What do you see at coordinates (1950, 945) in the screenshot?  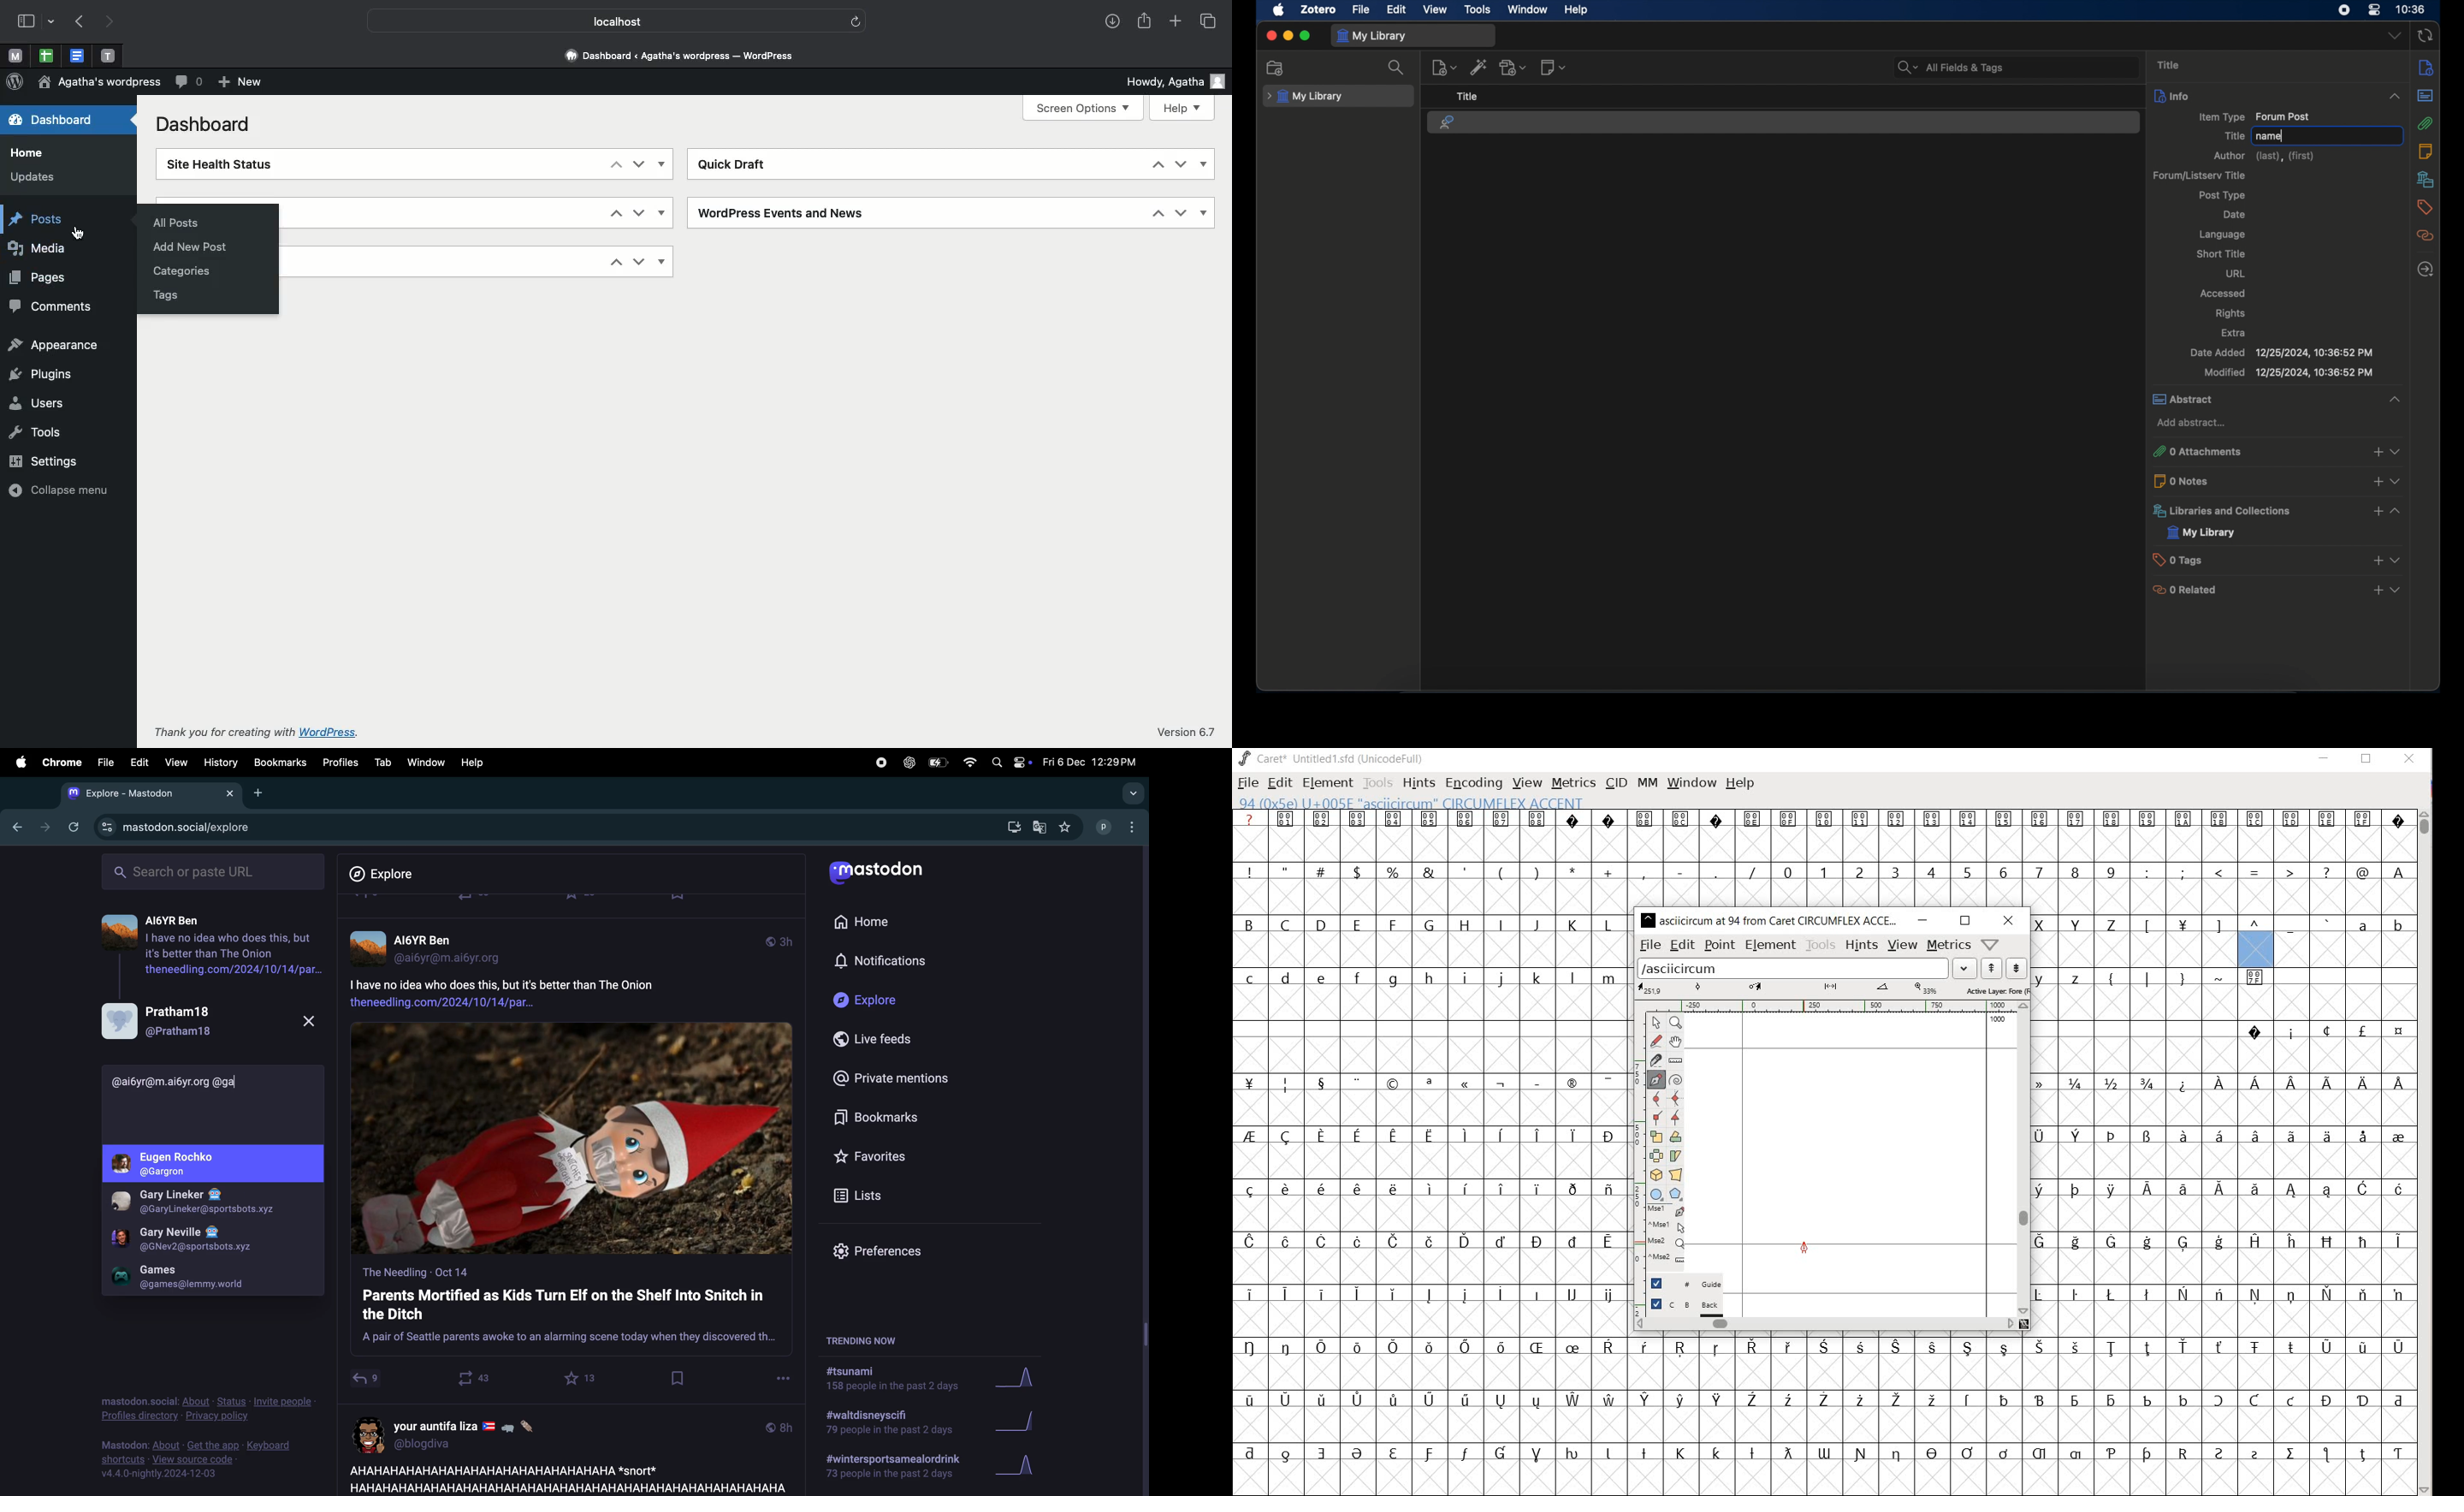 I see `metrics` at bounding box center [1950, 945].